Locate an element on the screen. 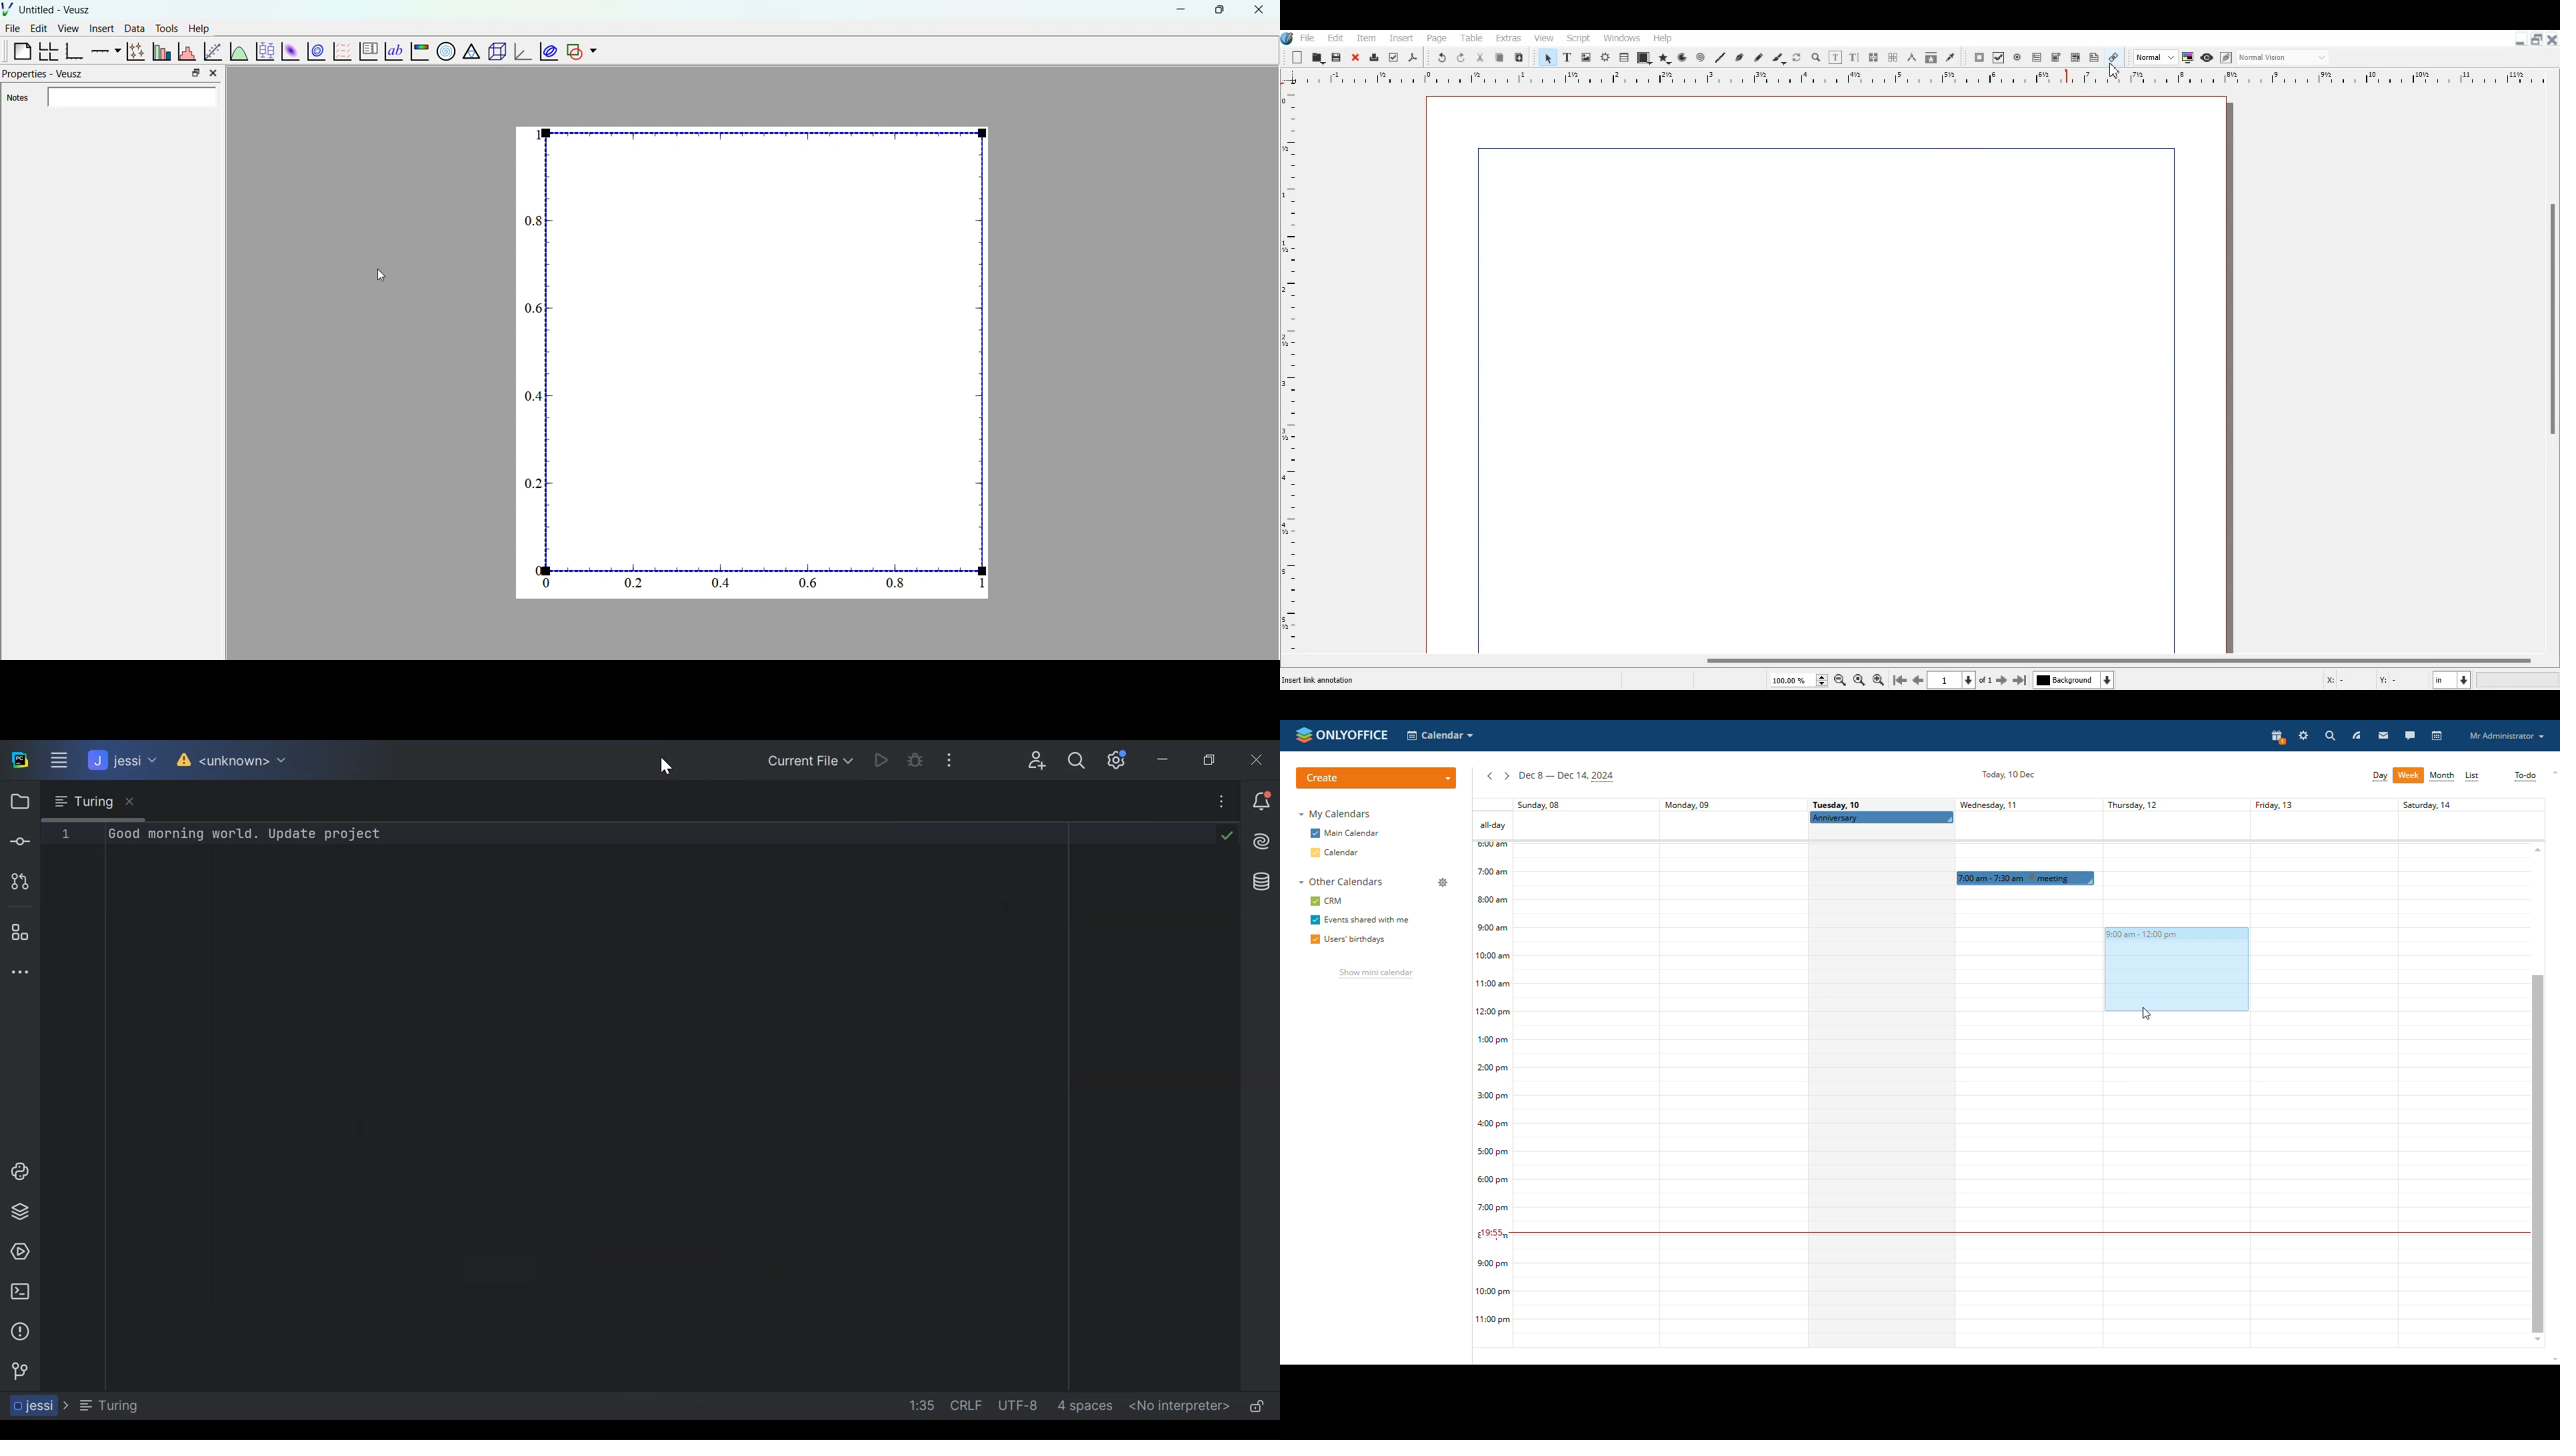 This screenshot has height=1456, width=2576. Eye dropper is located at coordinates (1950, 57).